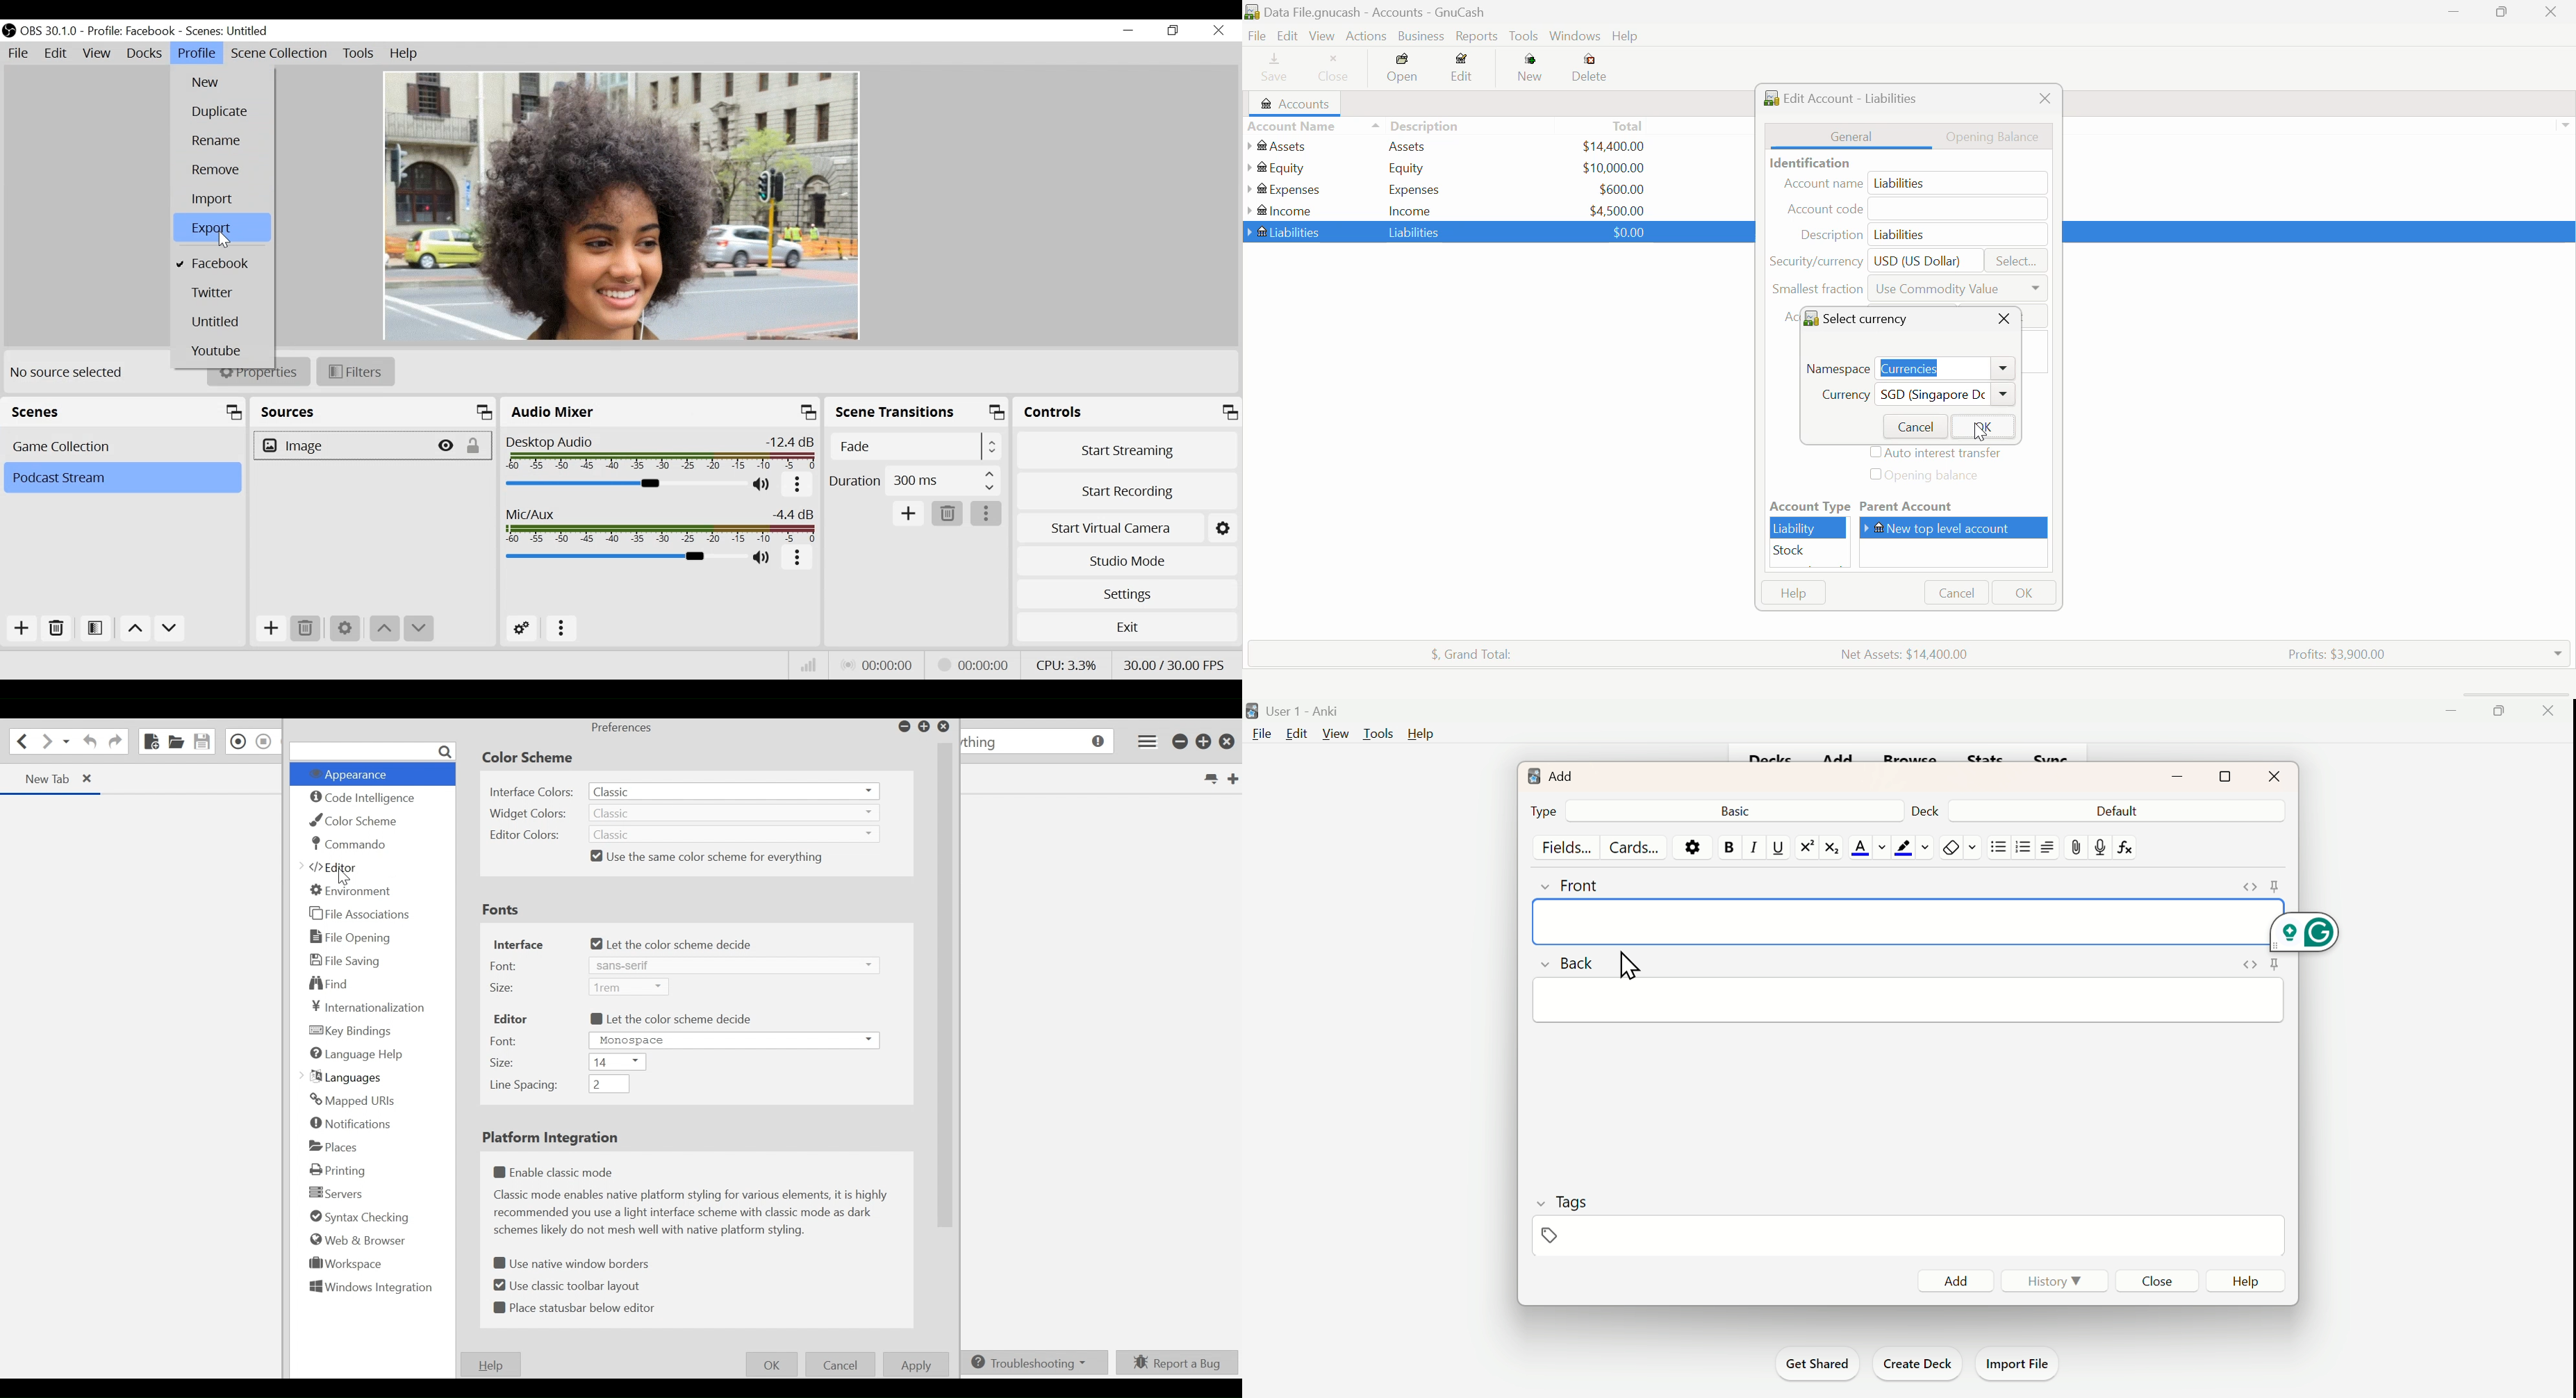 This screenshot has height=1400, width=2576. I want to click on Duplicate, so click(220, 113).